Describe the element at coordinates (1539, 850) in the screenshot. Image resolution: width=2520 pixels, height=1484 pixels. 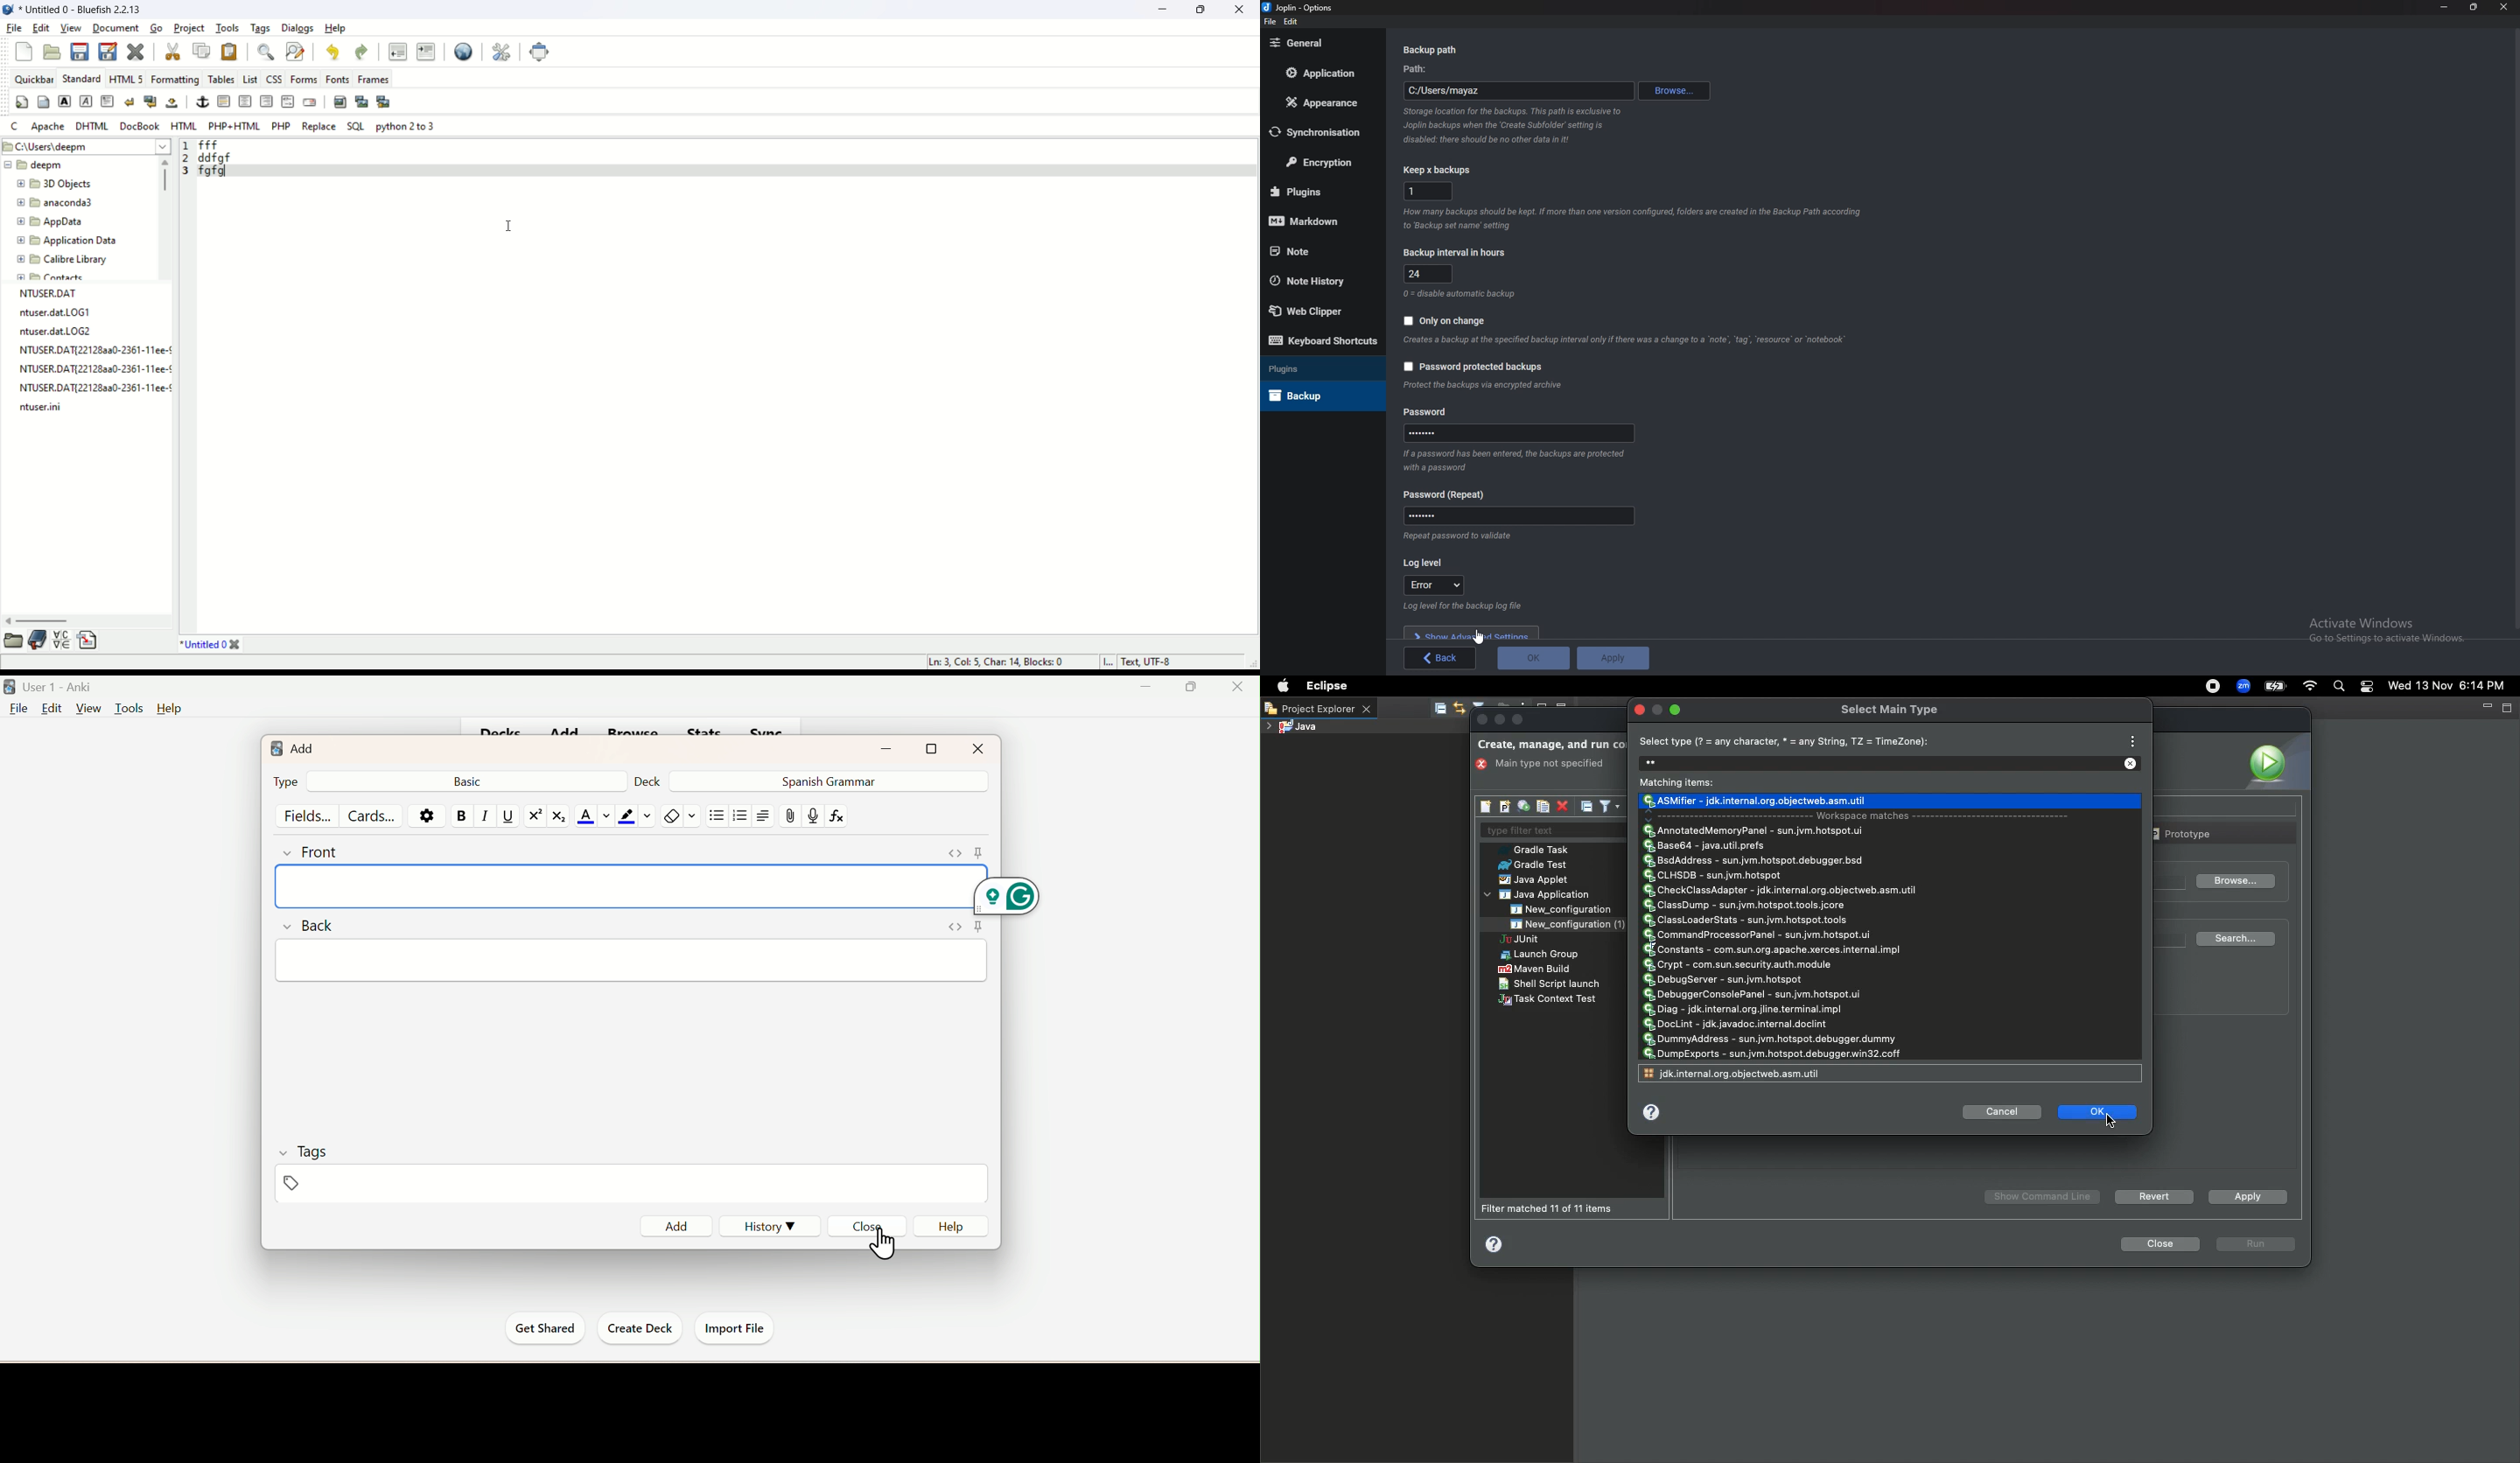
I see `Gradle task` at that location.